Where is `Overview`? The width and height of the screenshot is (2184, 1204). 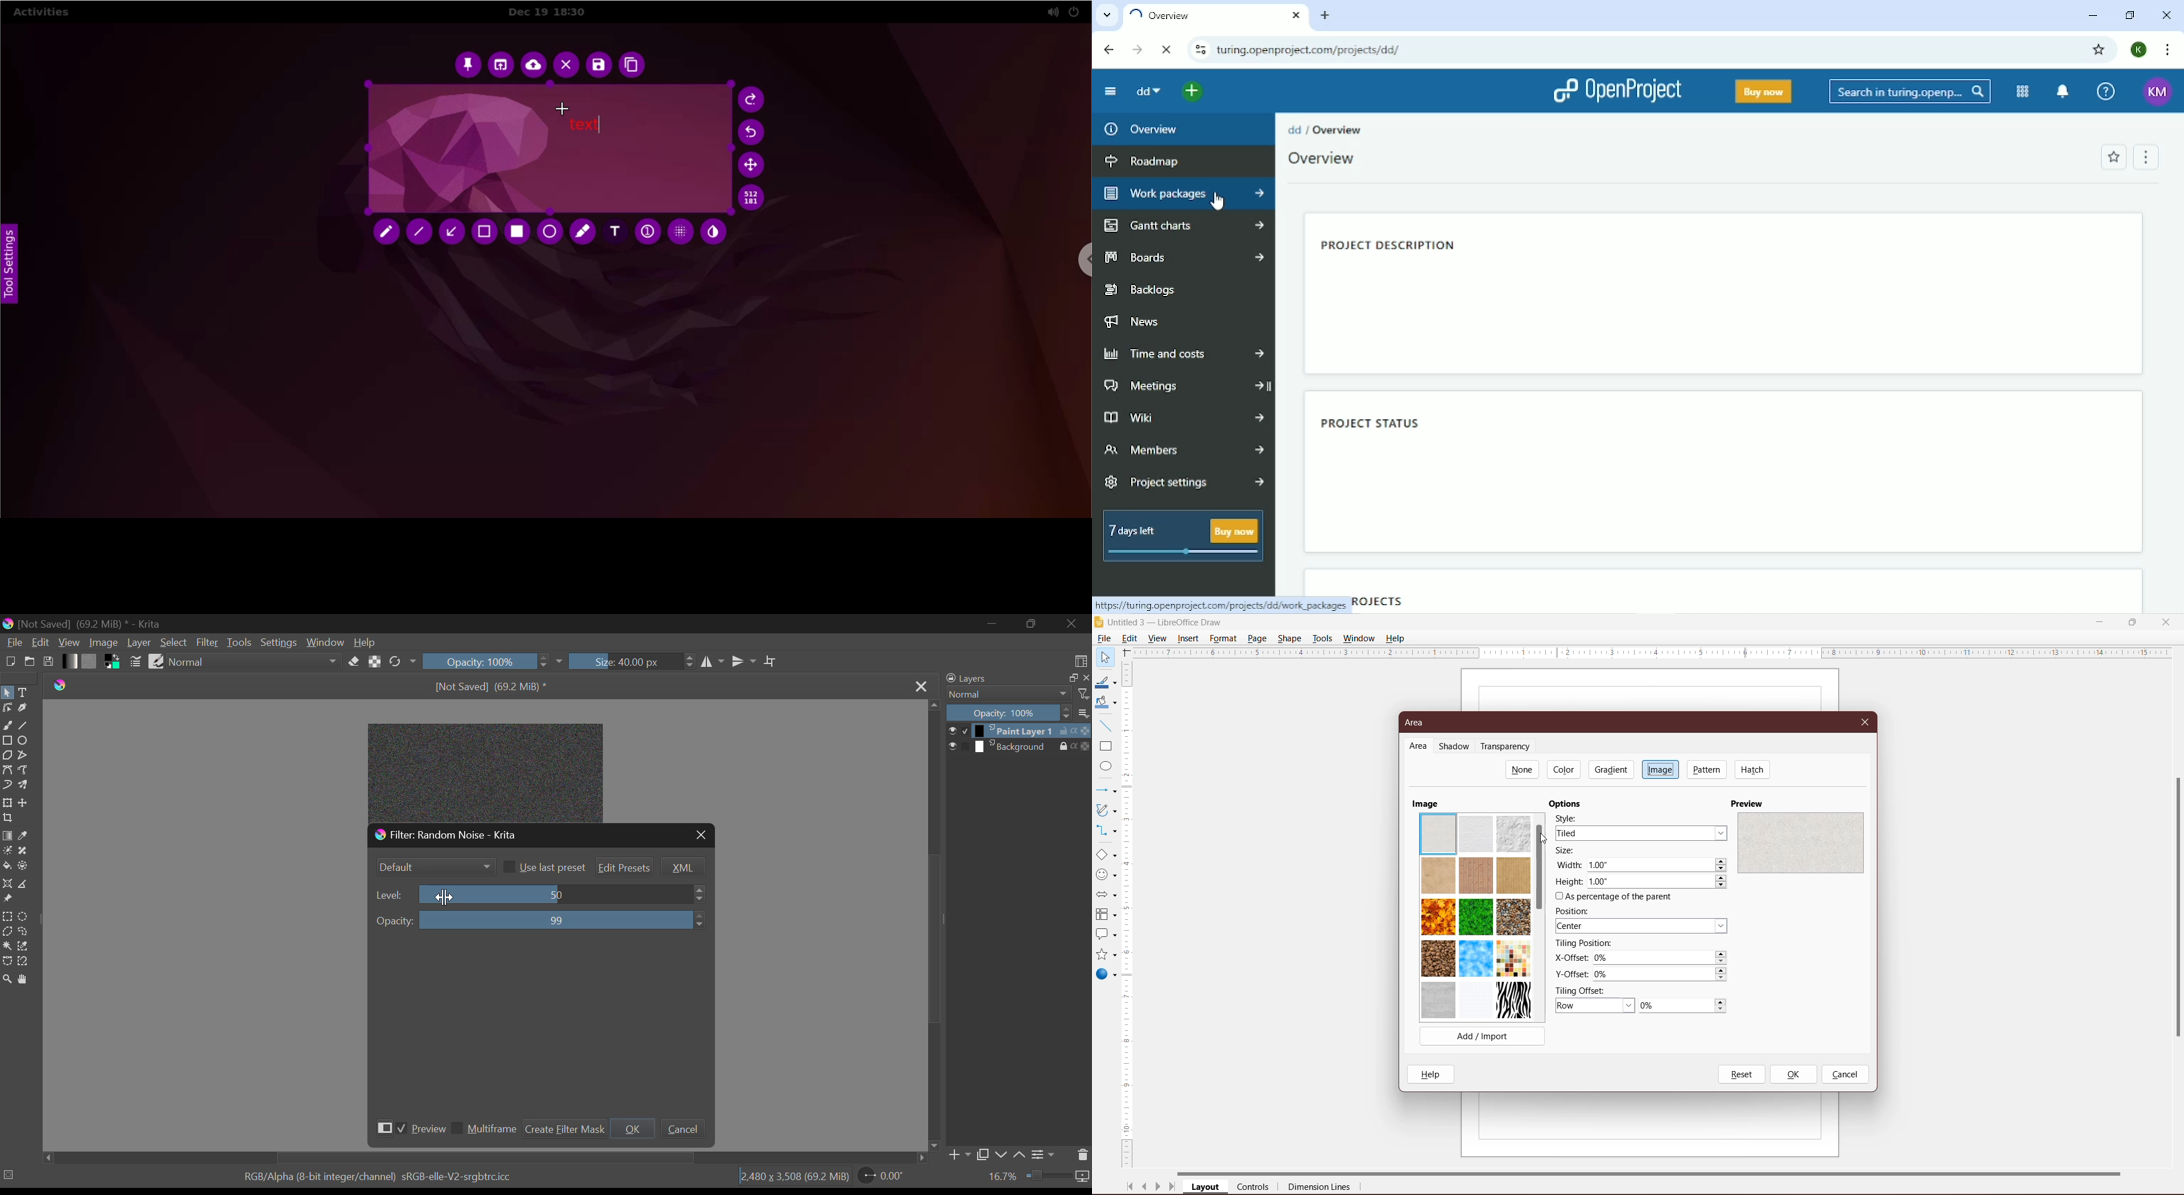
Overview is located at coordinates (1322, 158).